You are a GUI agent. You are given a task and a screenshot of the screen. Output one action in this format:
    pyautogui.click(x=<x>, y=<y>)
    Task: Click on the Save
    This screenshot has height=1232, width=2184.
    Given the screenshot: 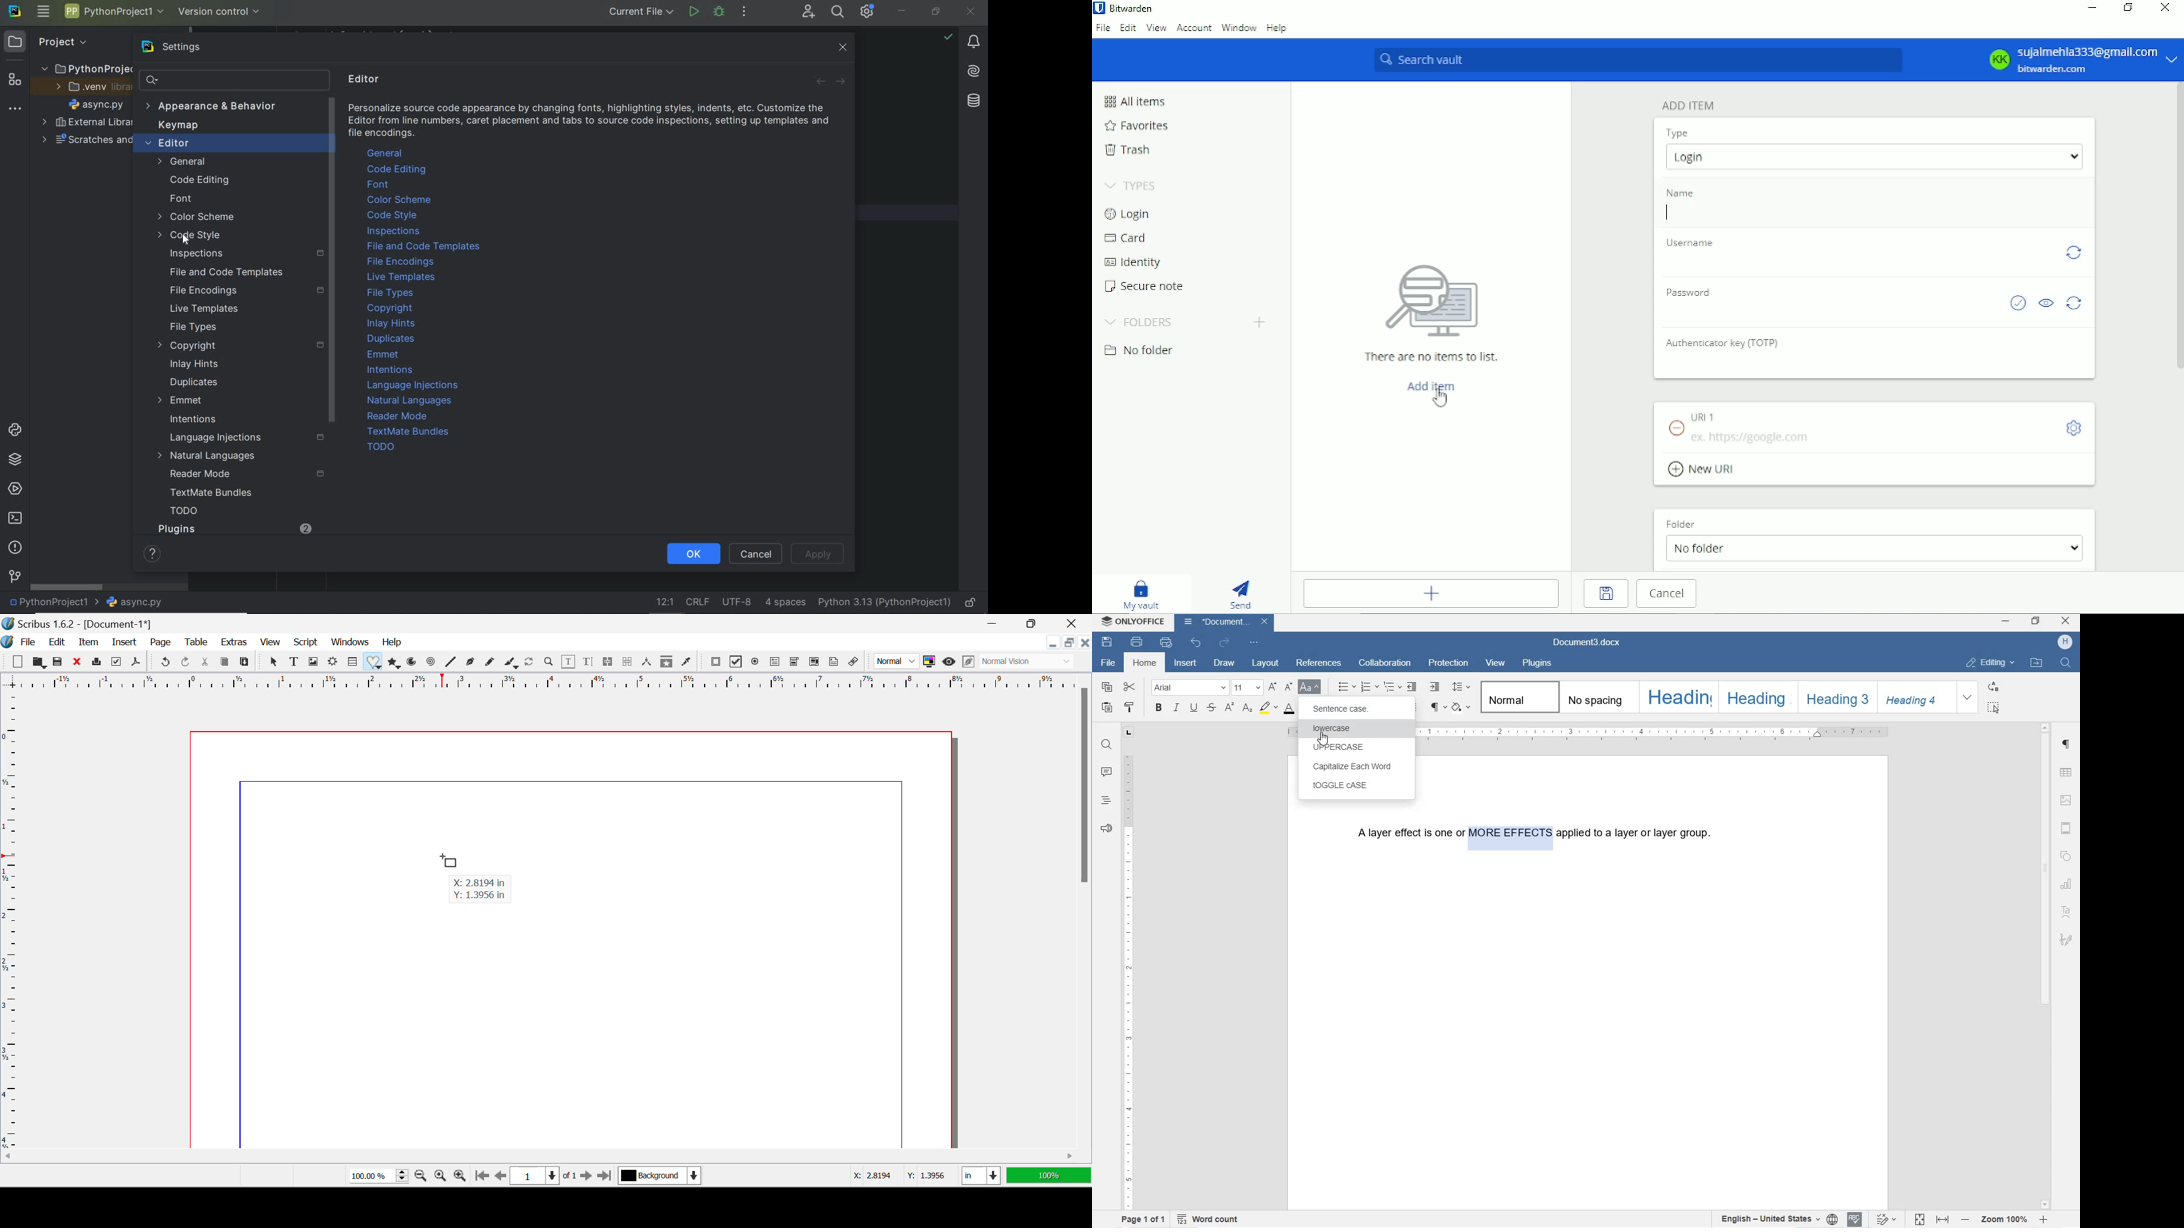 What is the action you would take?
    pyautogui.click(x=1606, y=593)
    